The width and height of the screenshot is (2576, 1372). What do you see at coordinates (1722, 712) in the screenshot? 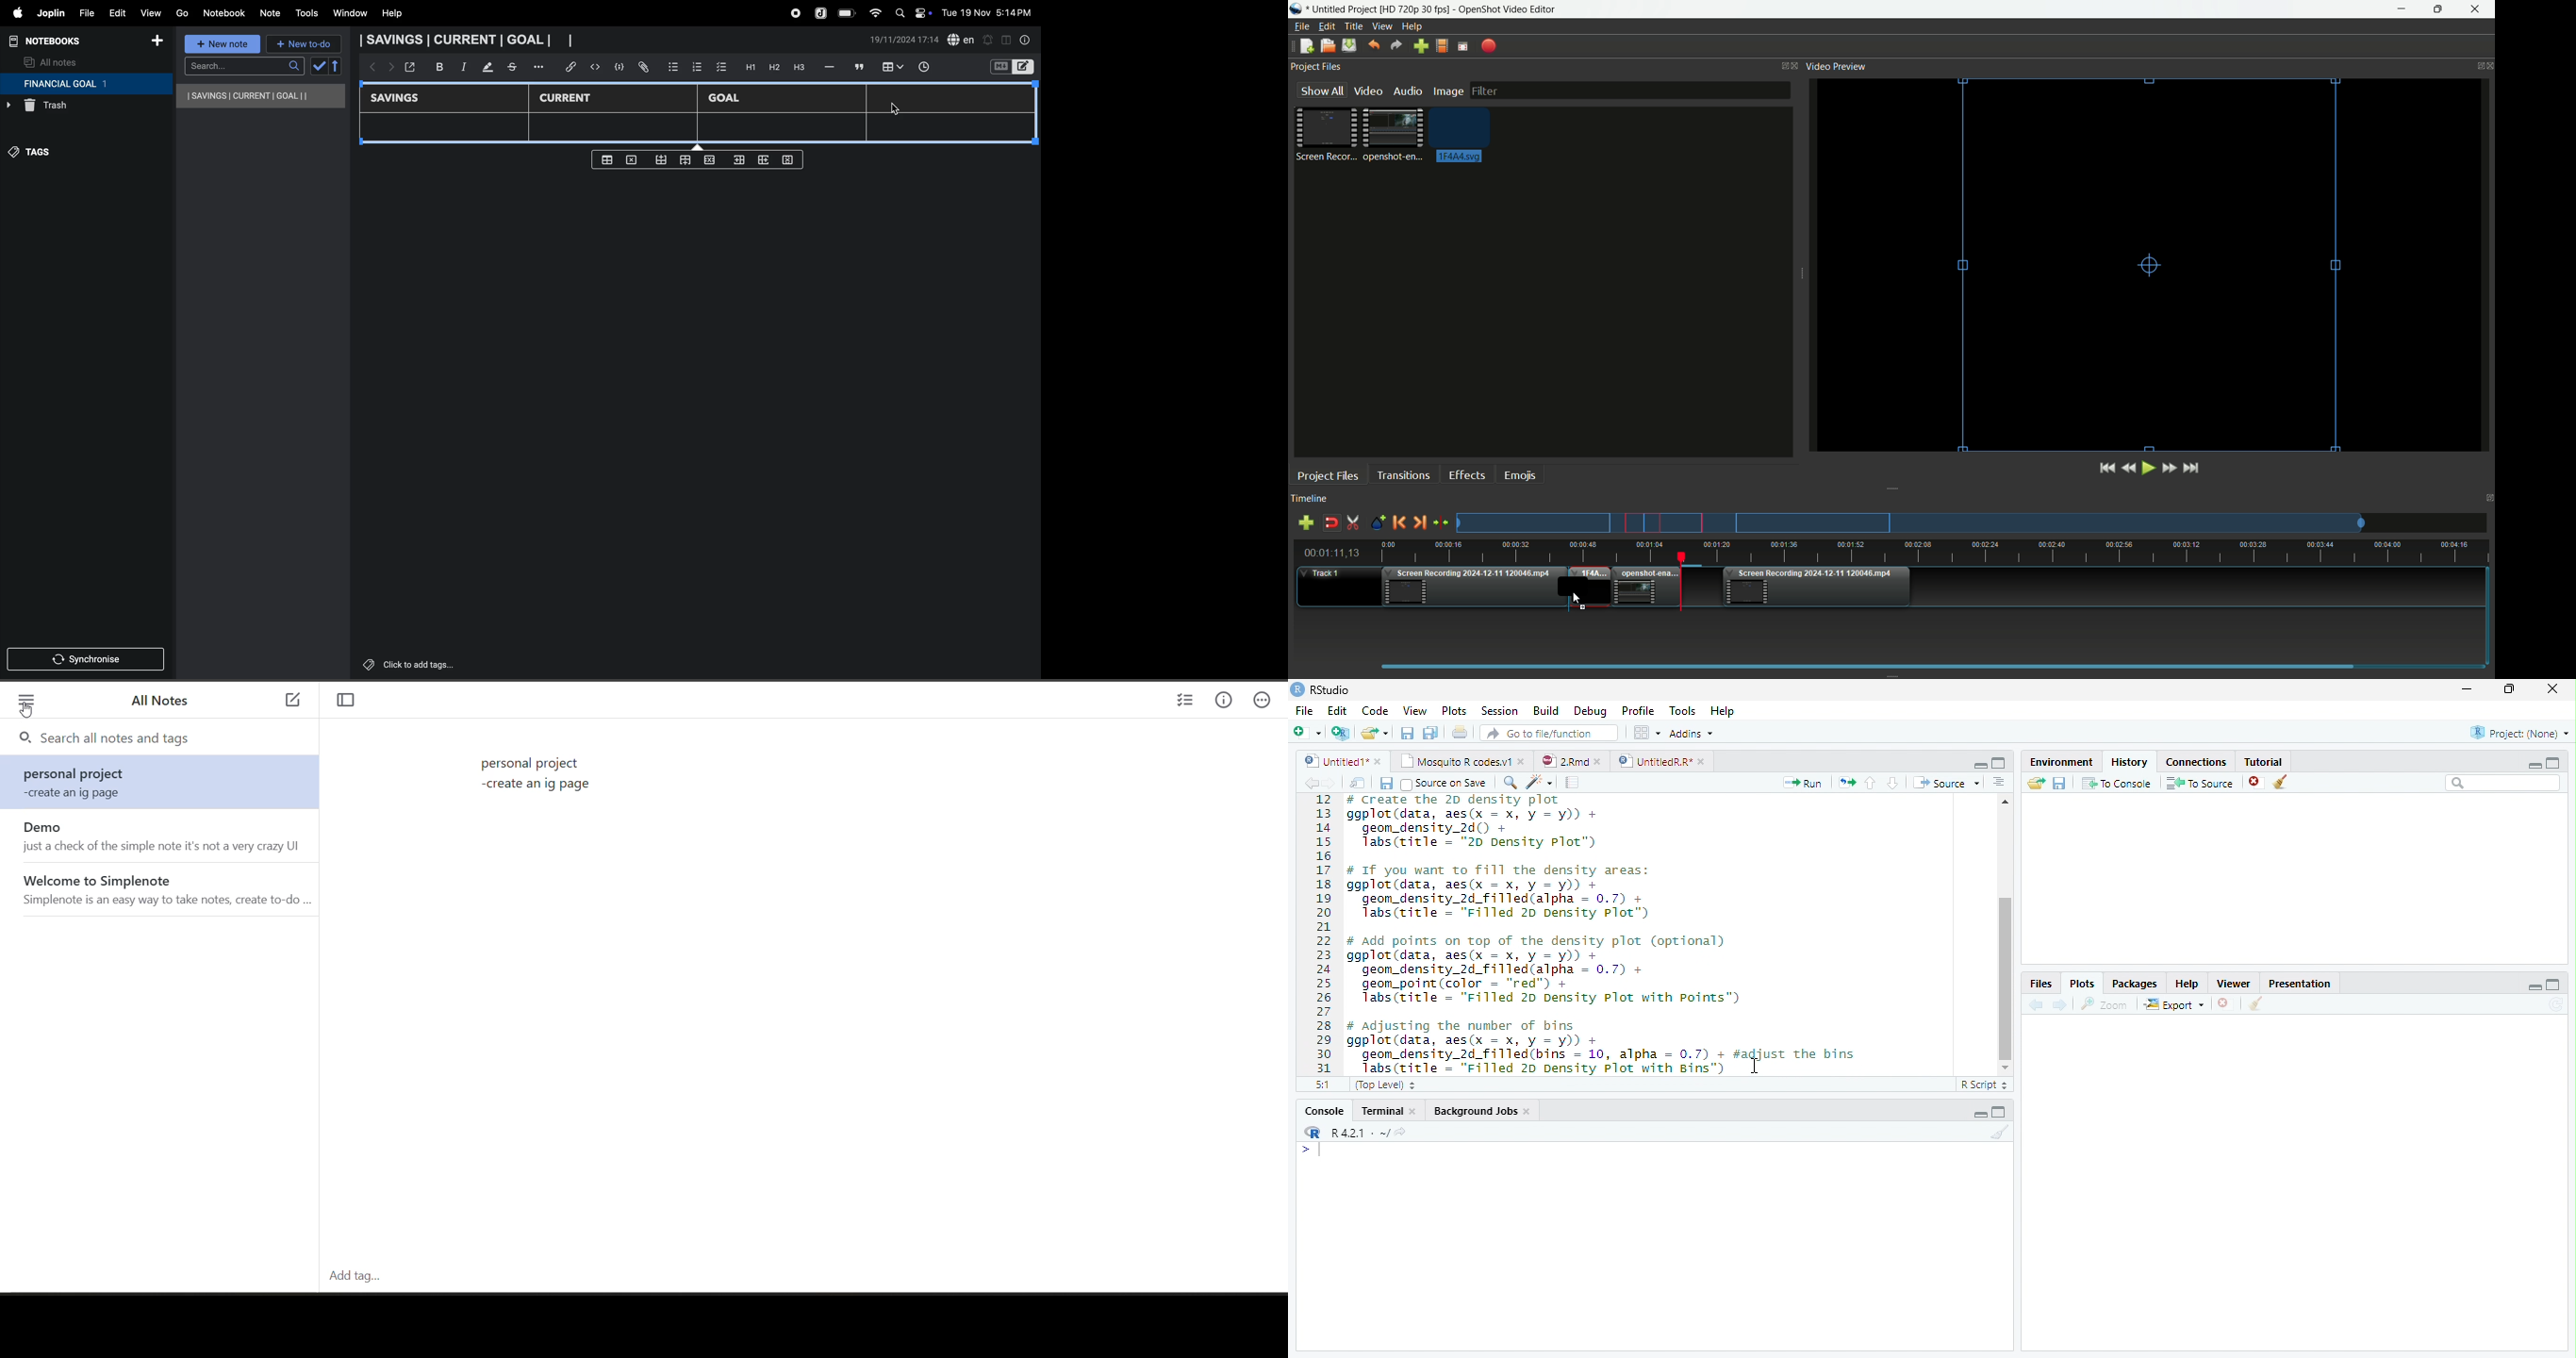
I see `Help` at bounding box center [1722, 712].